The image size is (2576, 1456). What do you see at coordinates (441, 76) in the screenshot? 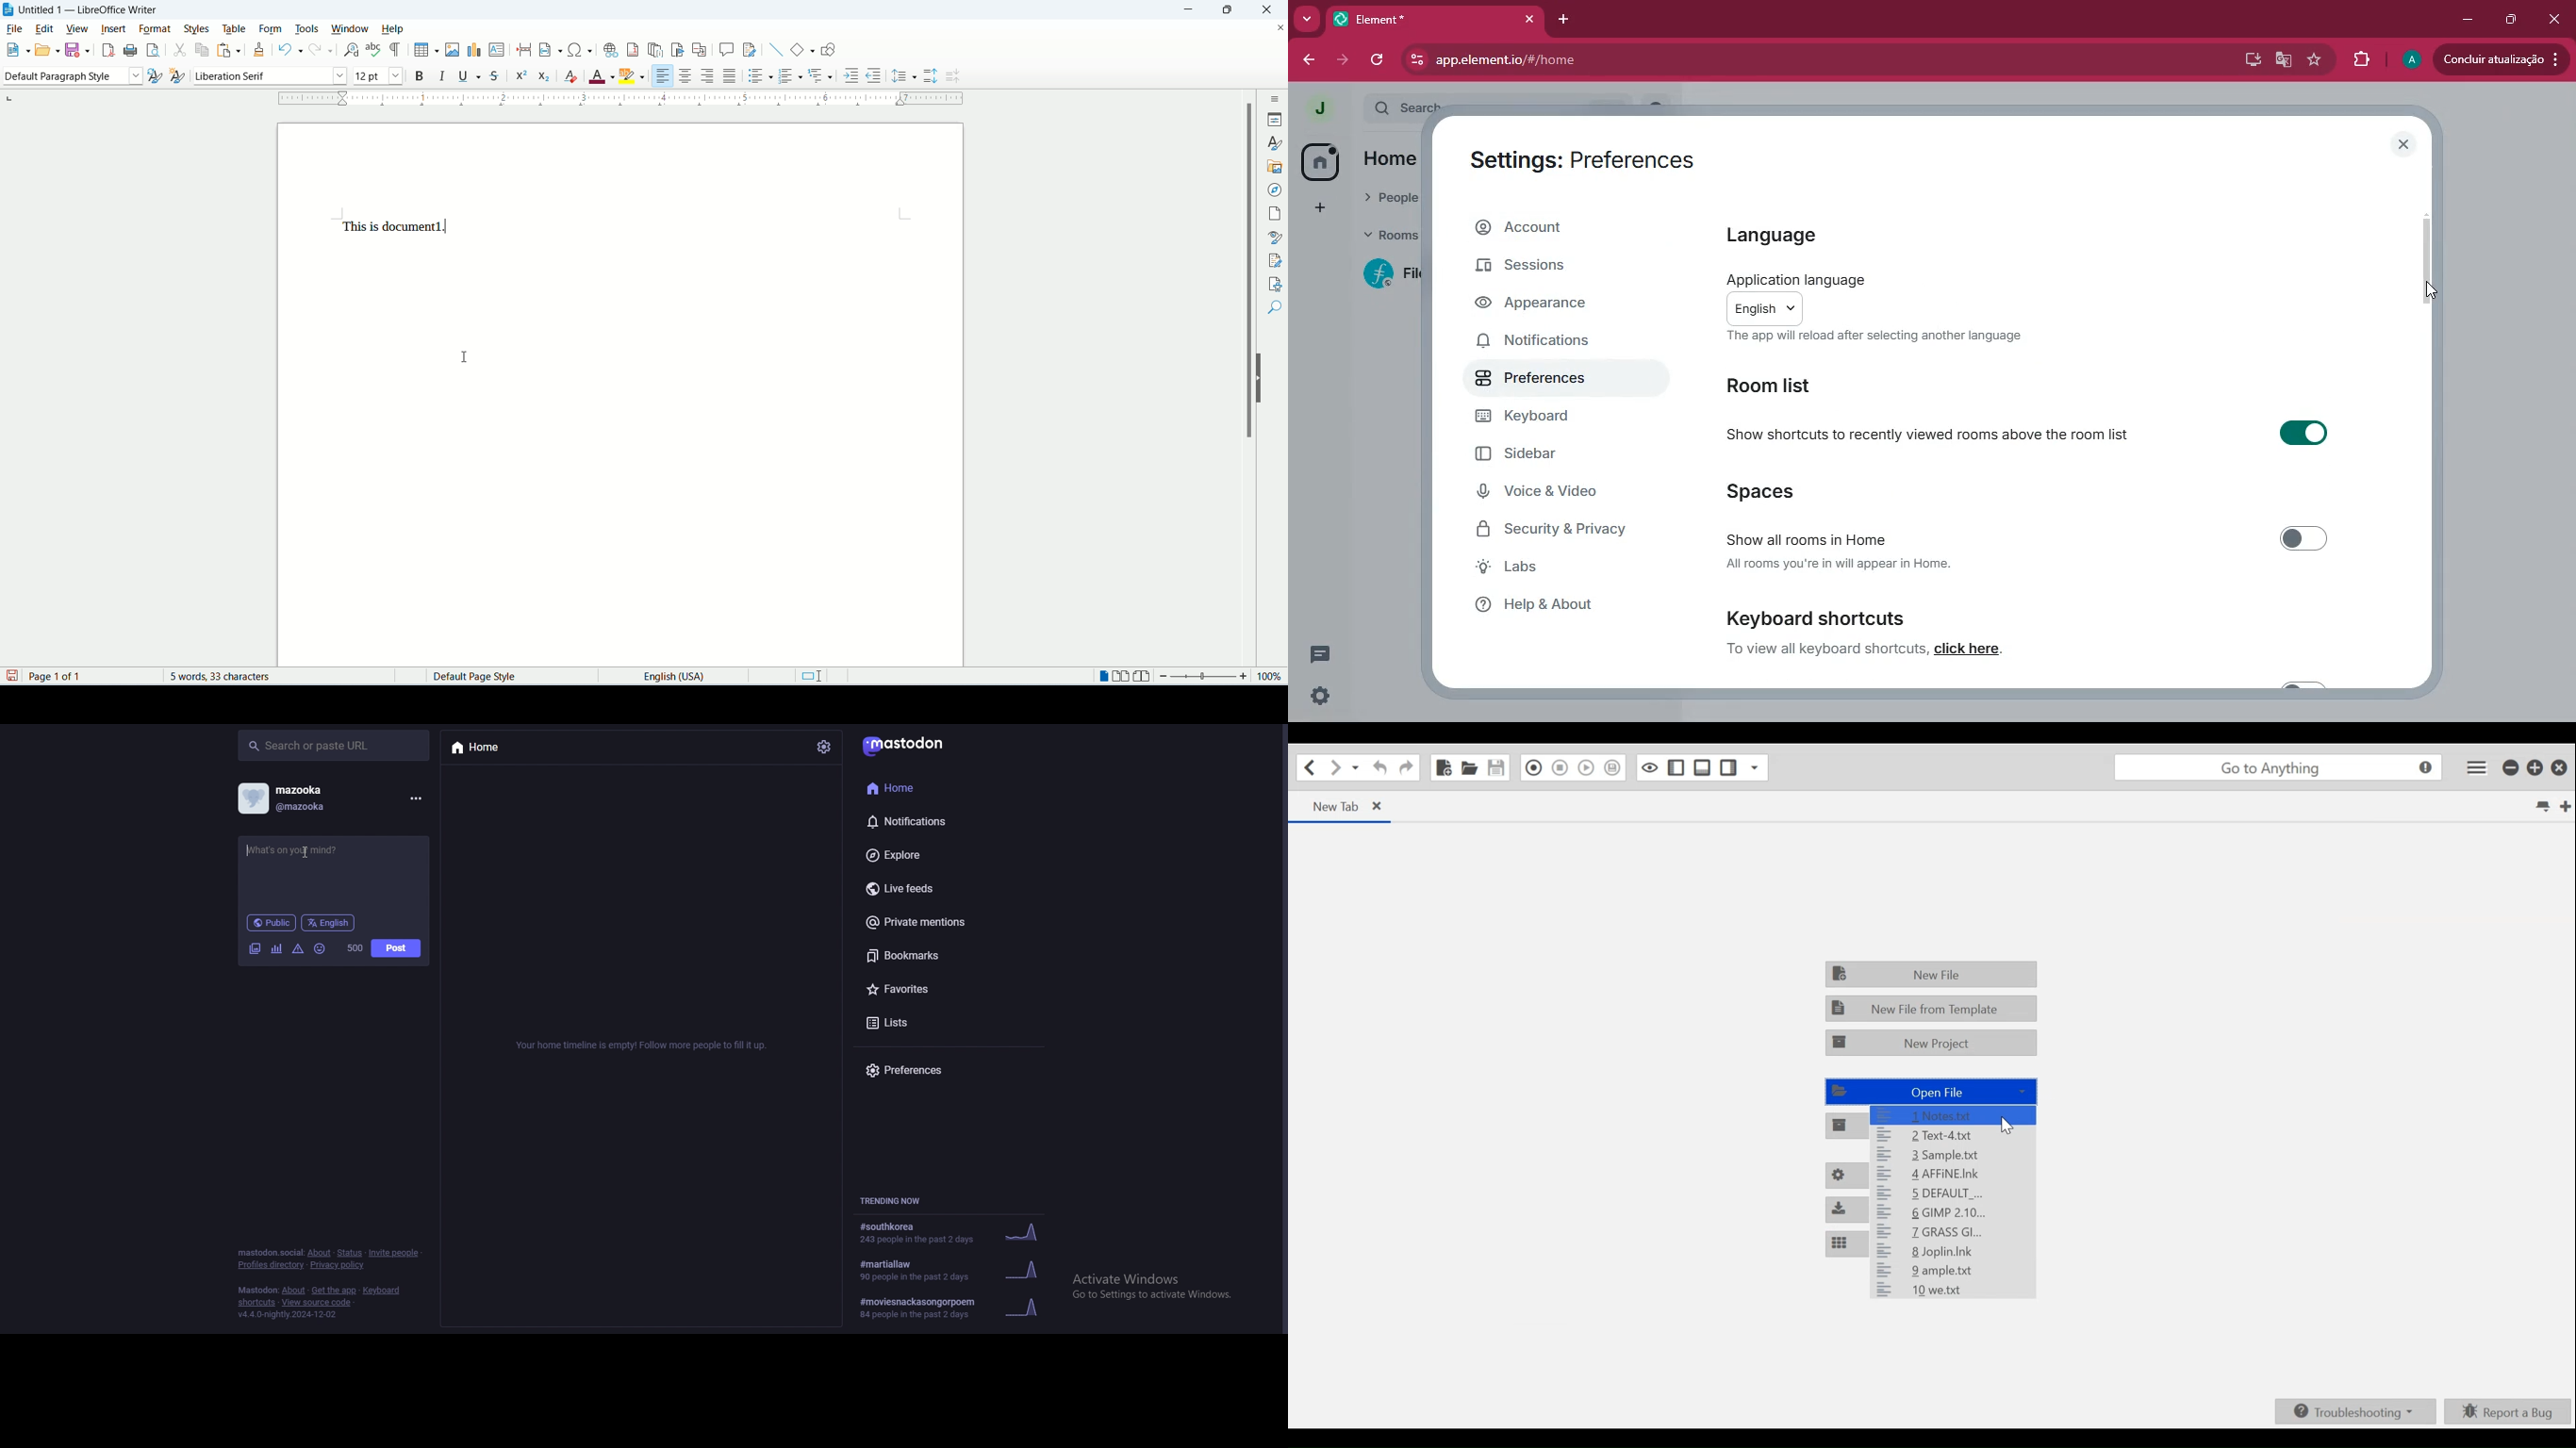
I see `italics` at bounding box center [441, 76].